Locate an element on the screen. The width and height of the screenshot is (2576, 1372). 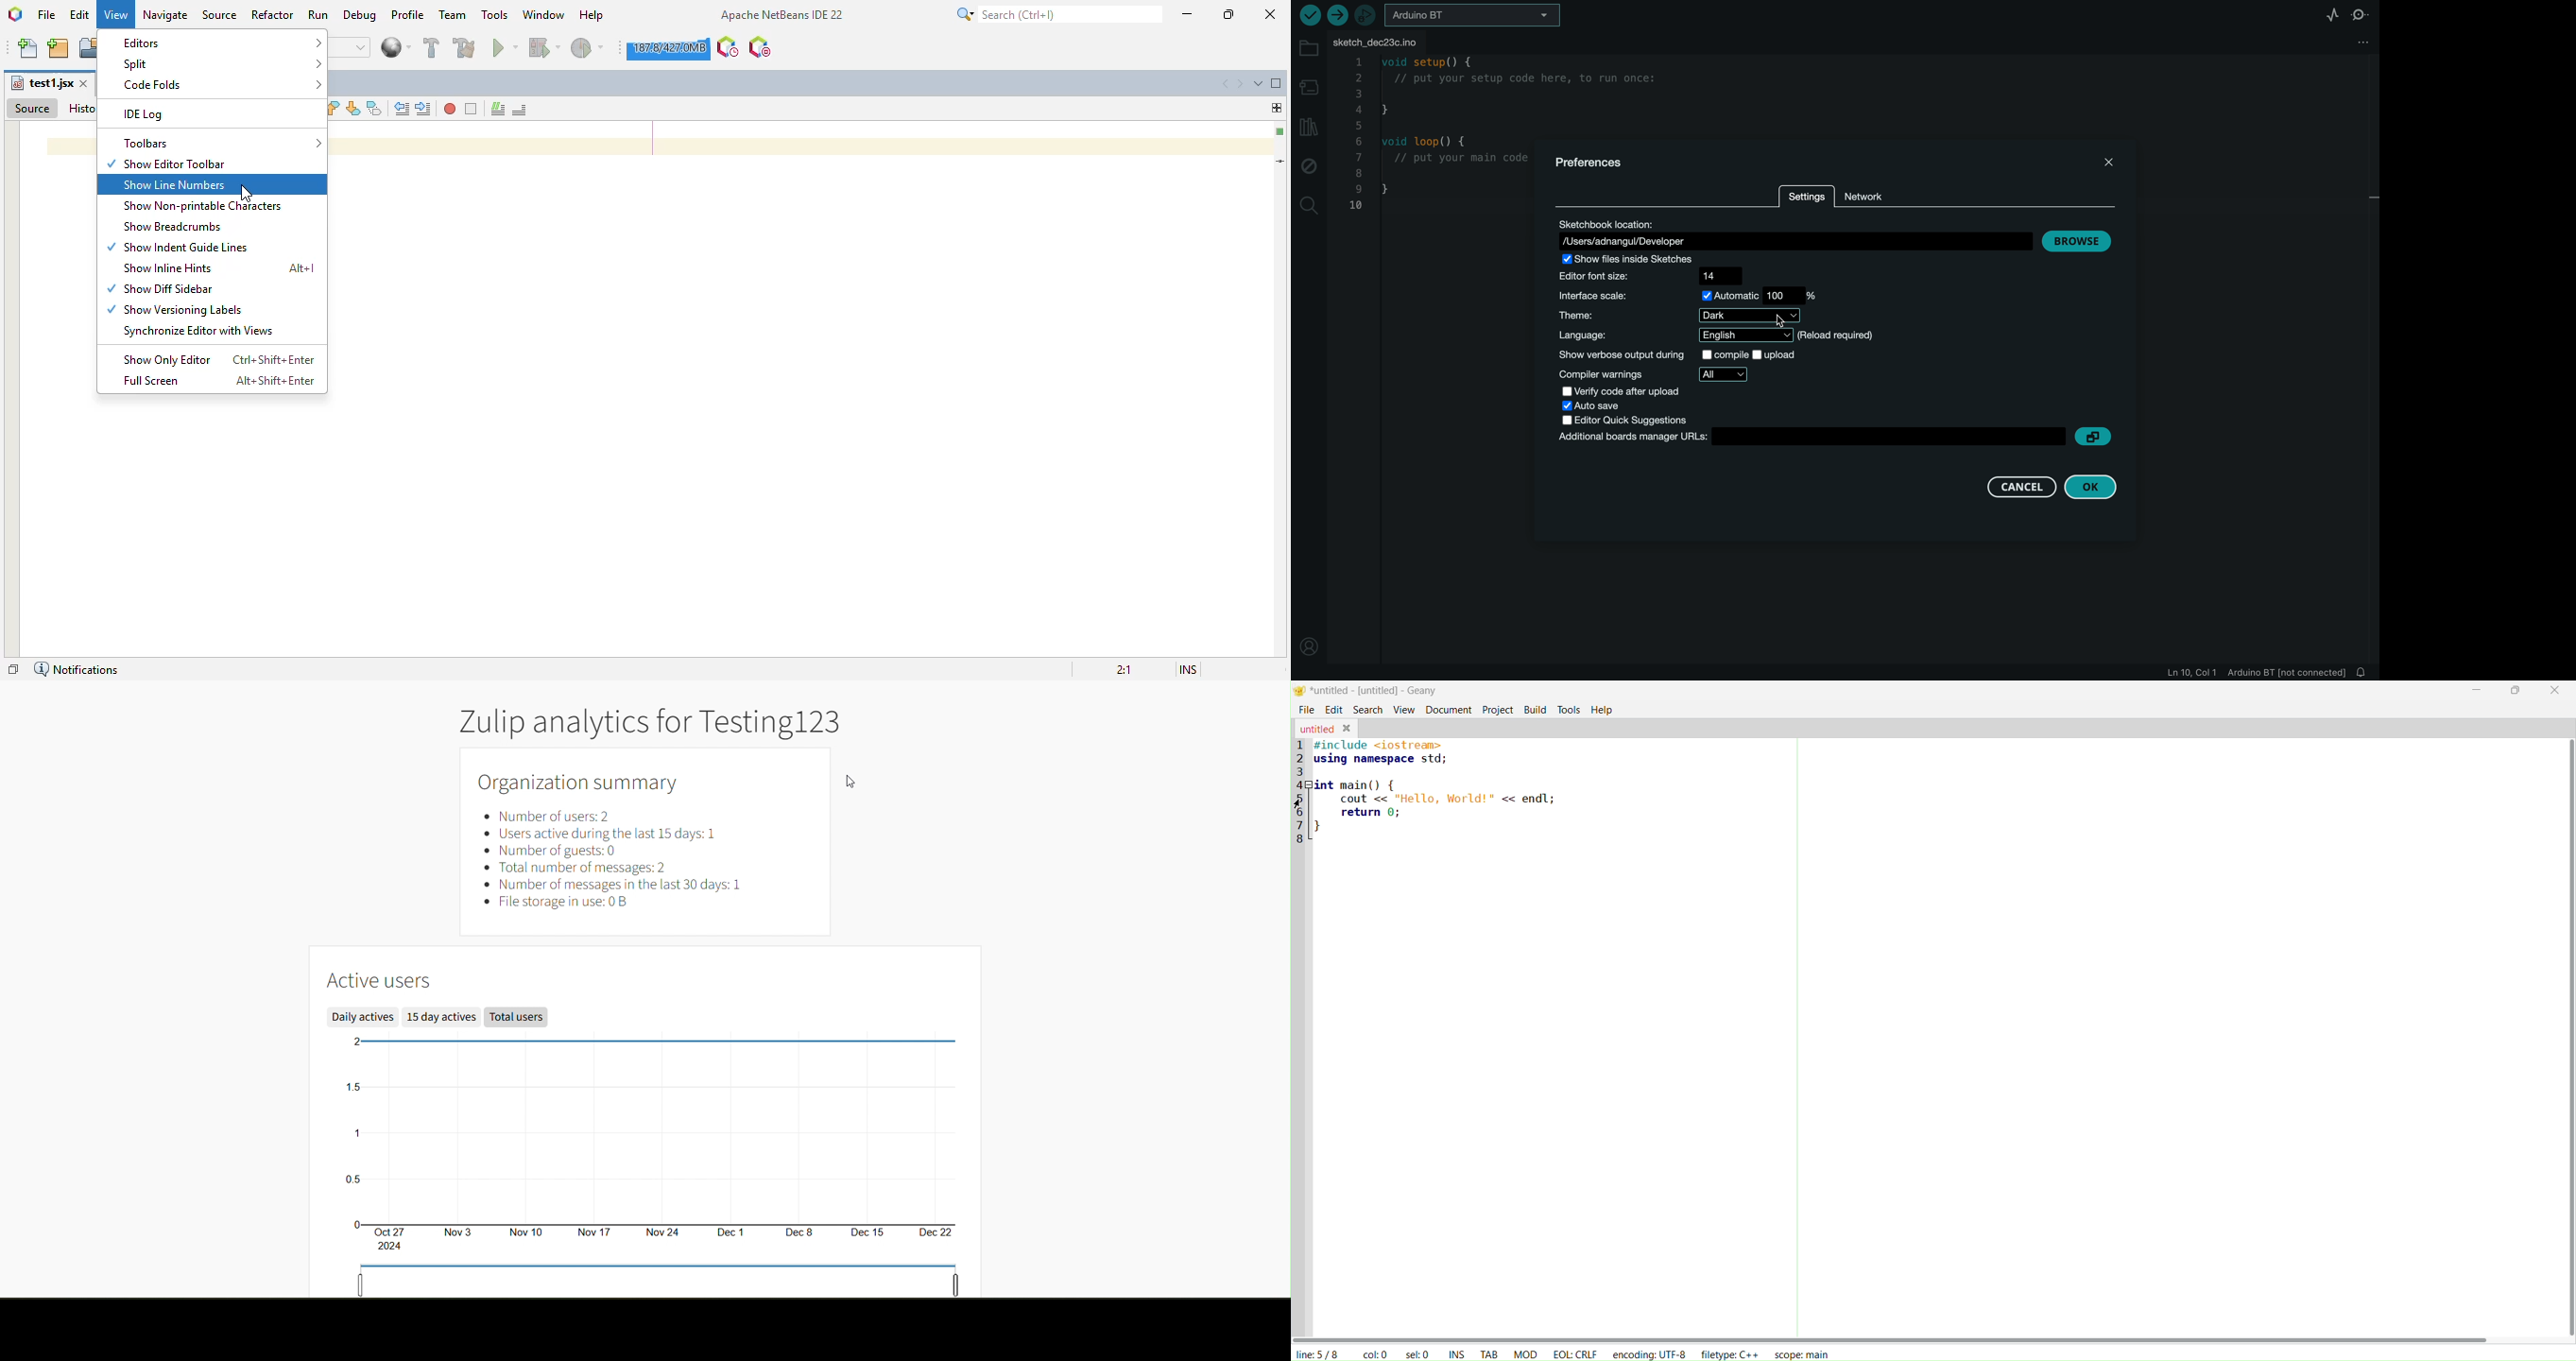
show diff sidebar is located at coordinates (161, 289).